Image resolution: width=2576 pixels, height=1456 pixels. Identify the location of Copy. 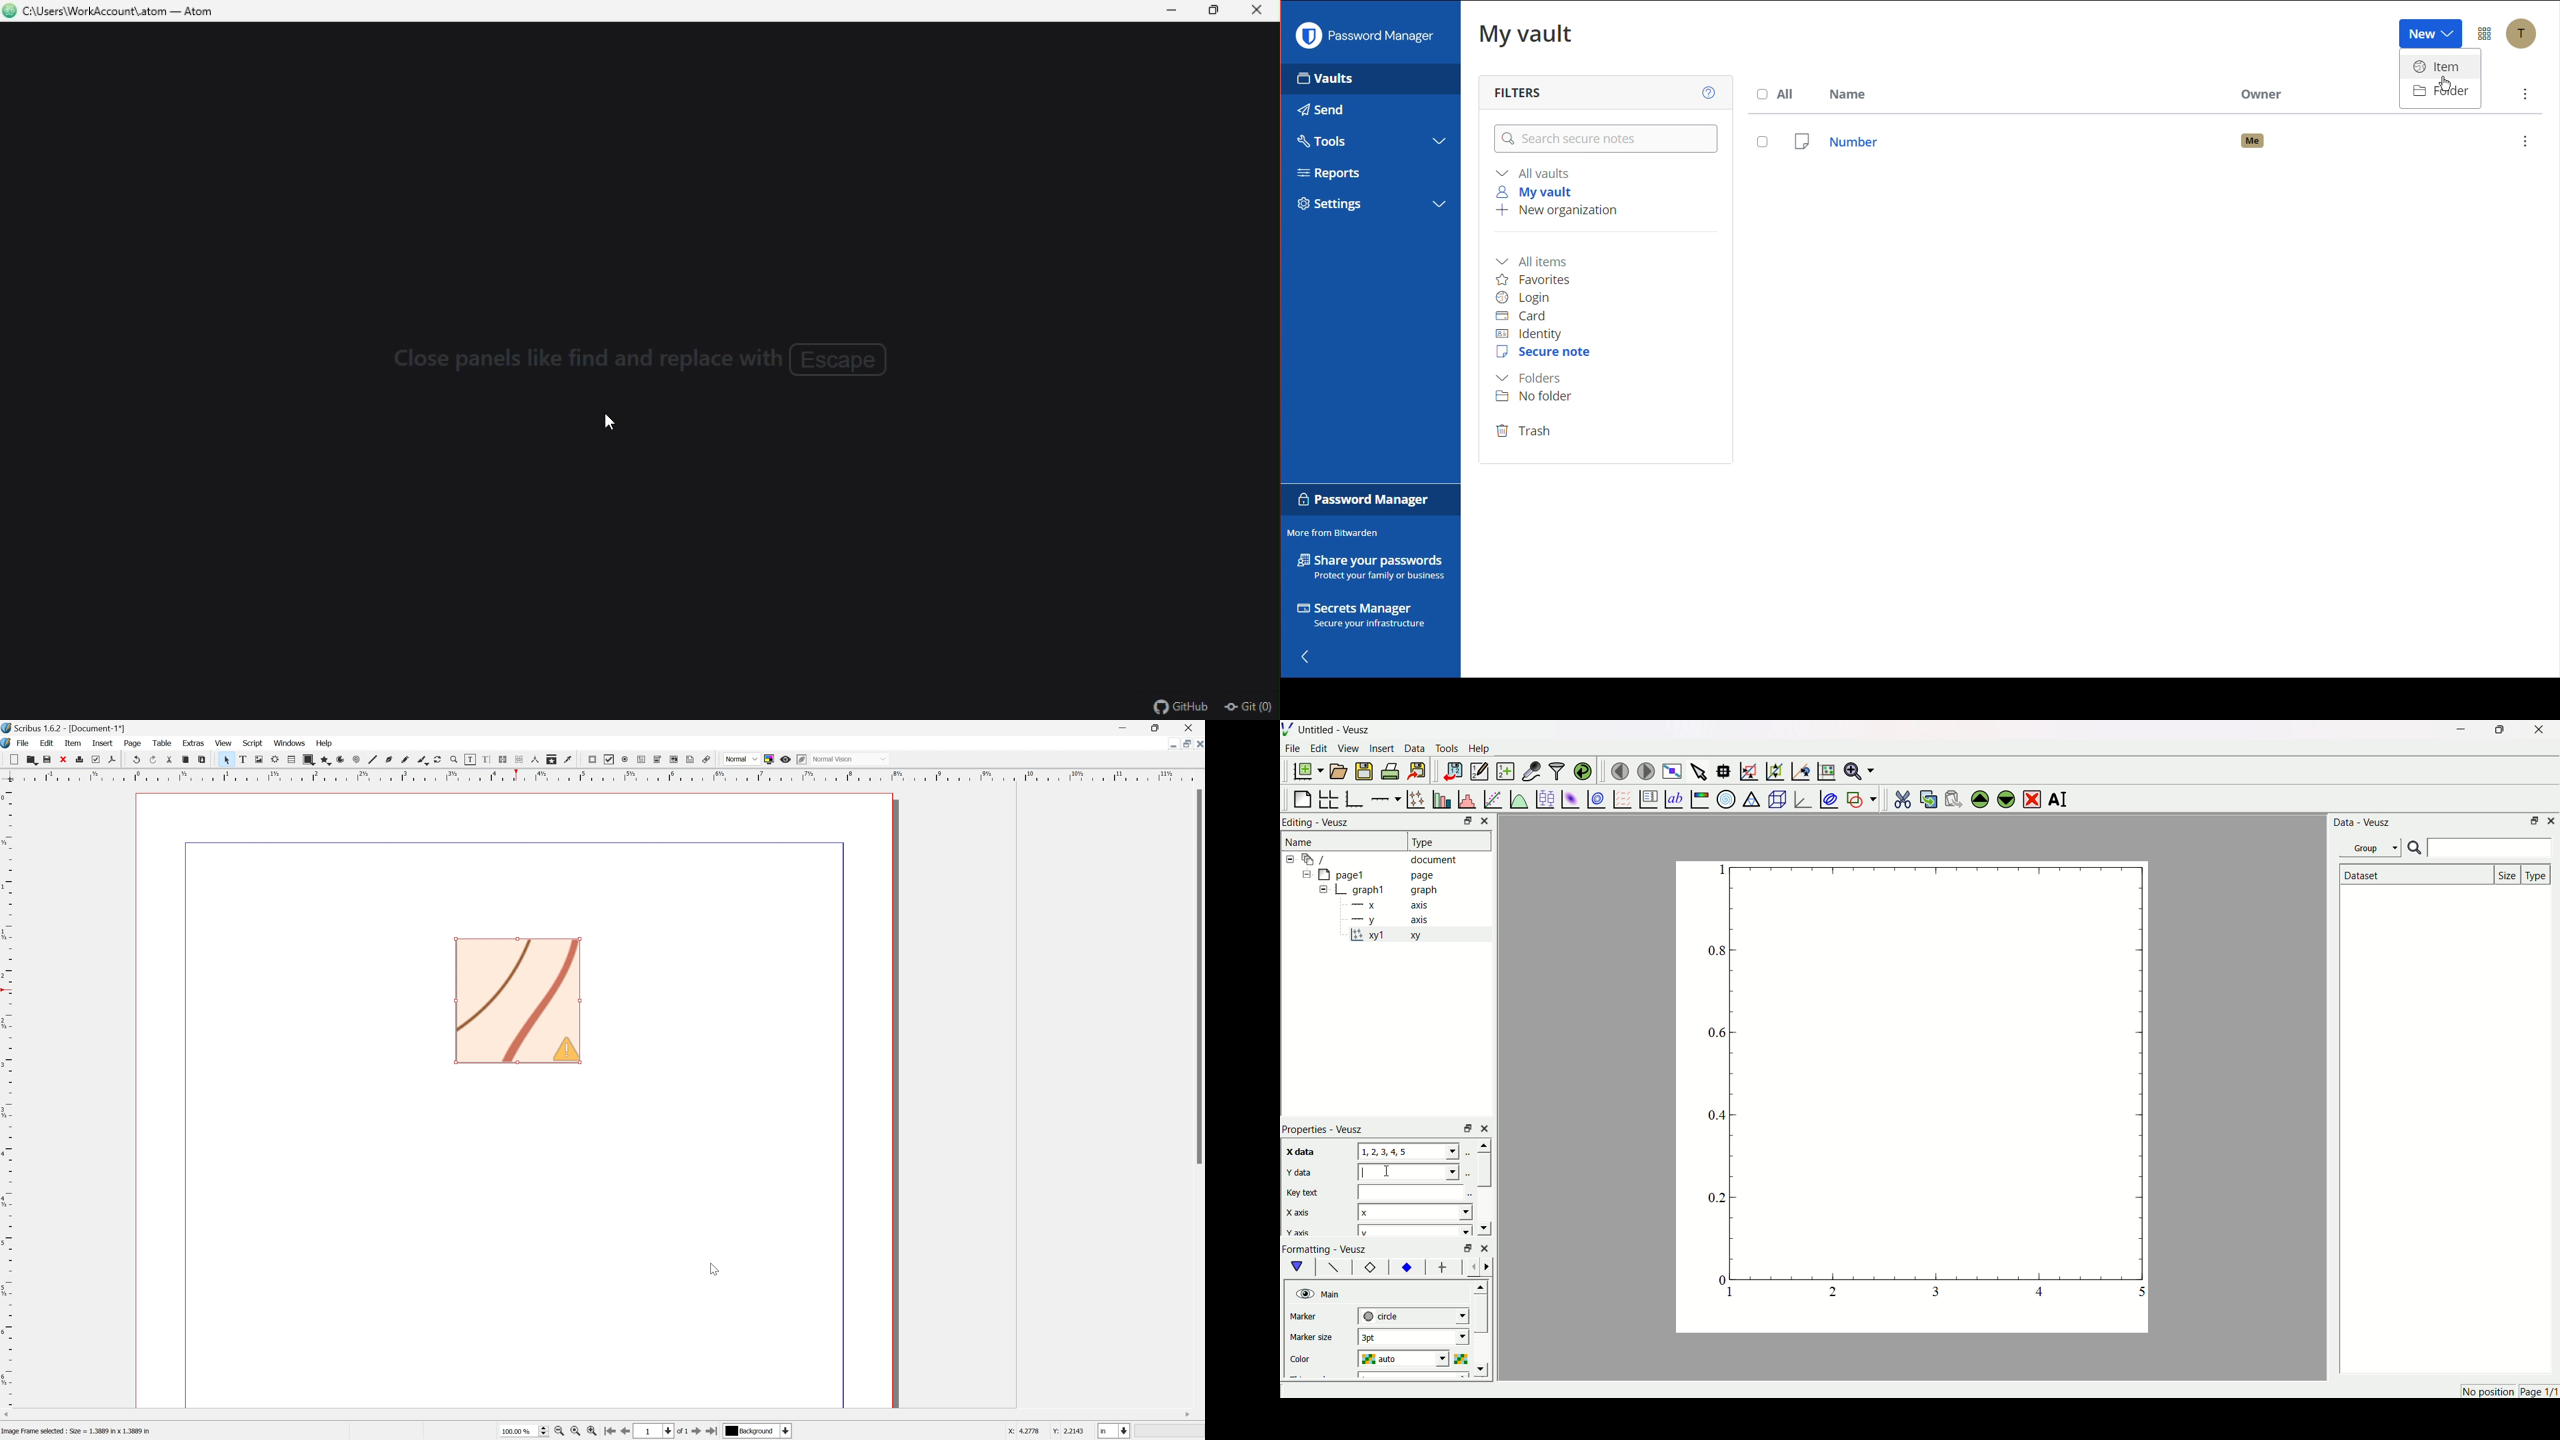
(185, 760).